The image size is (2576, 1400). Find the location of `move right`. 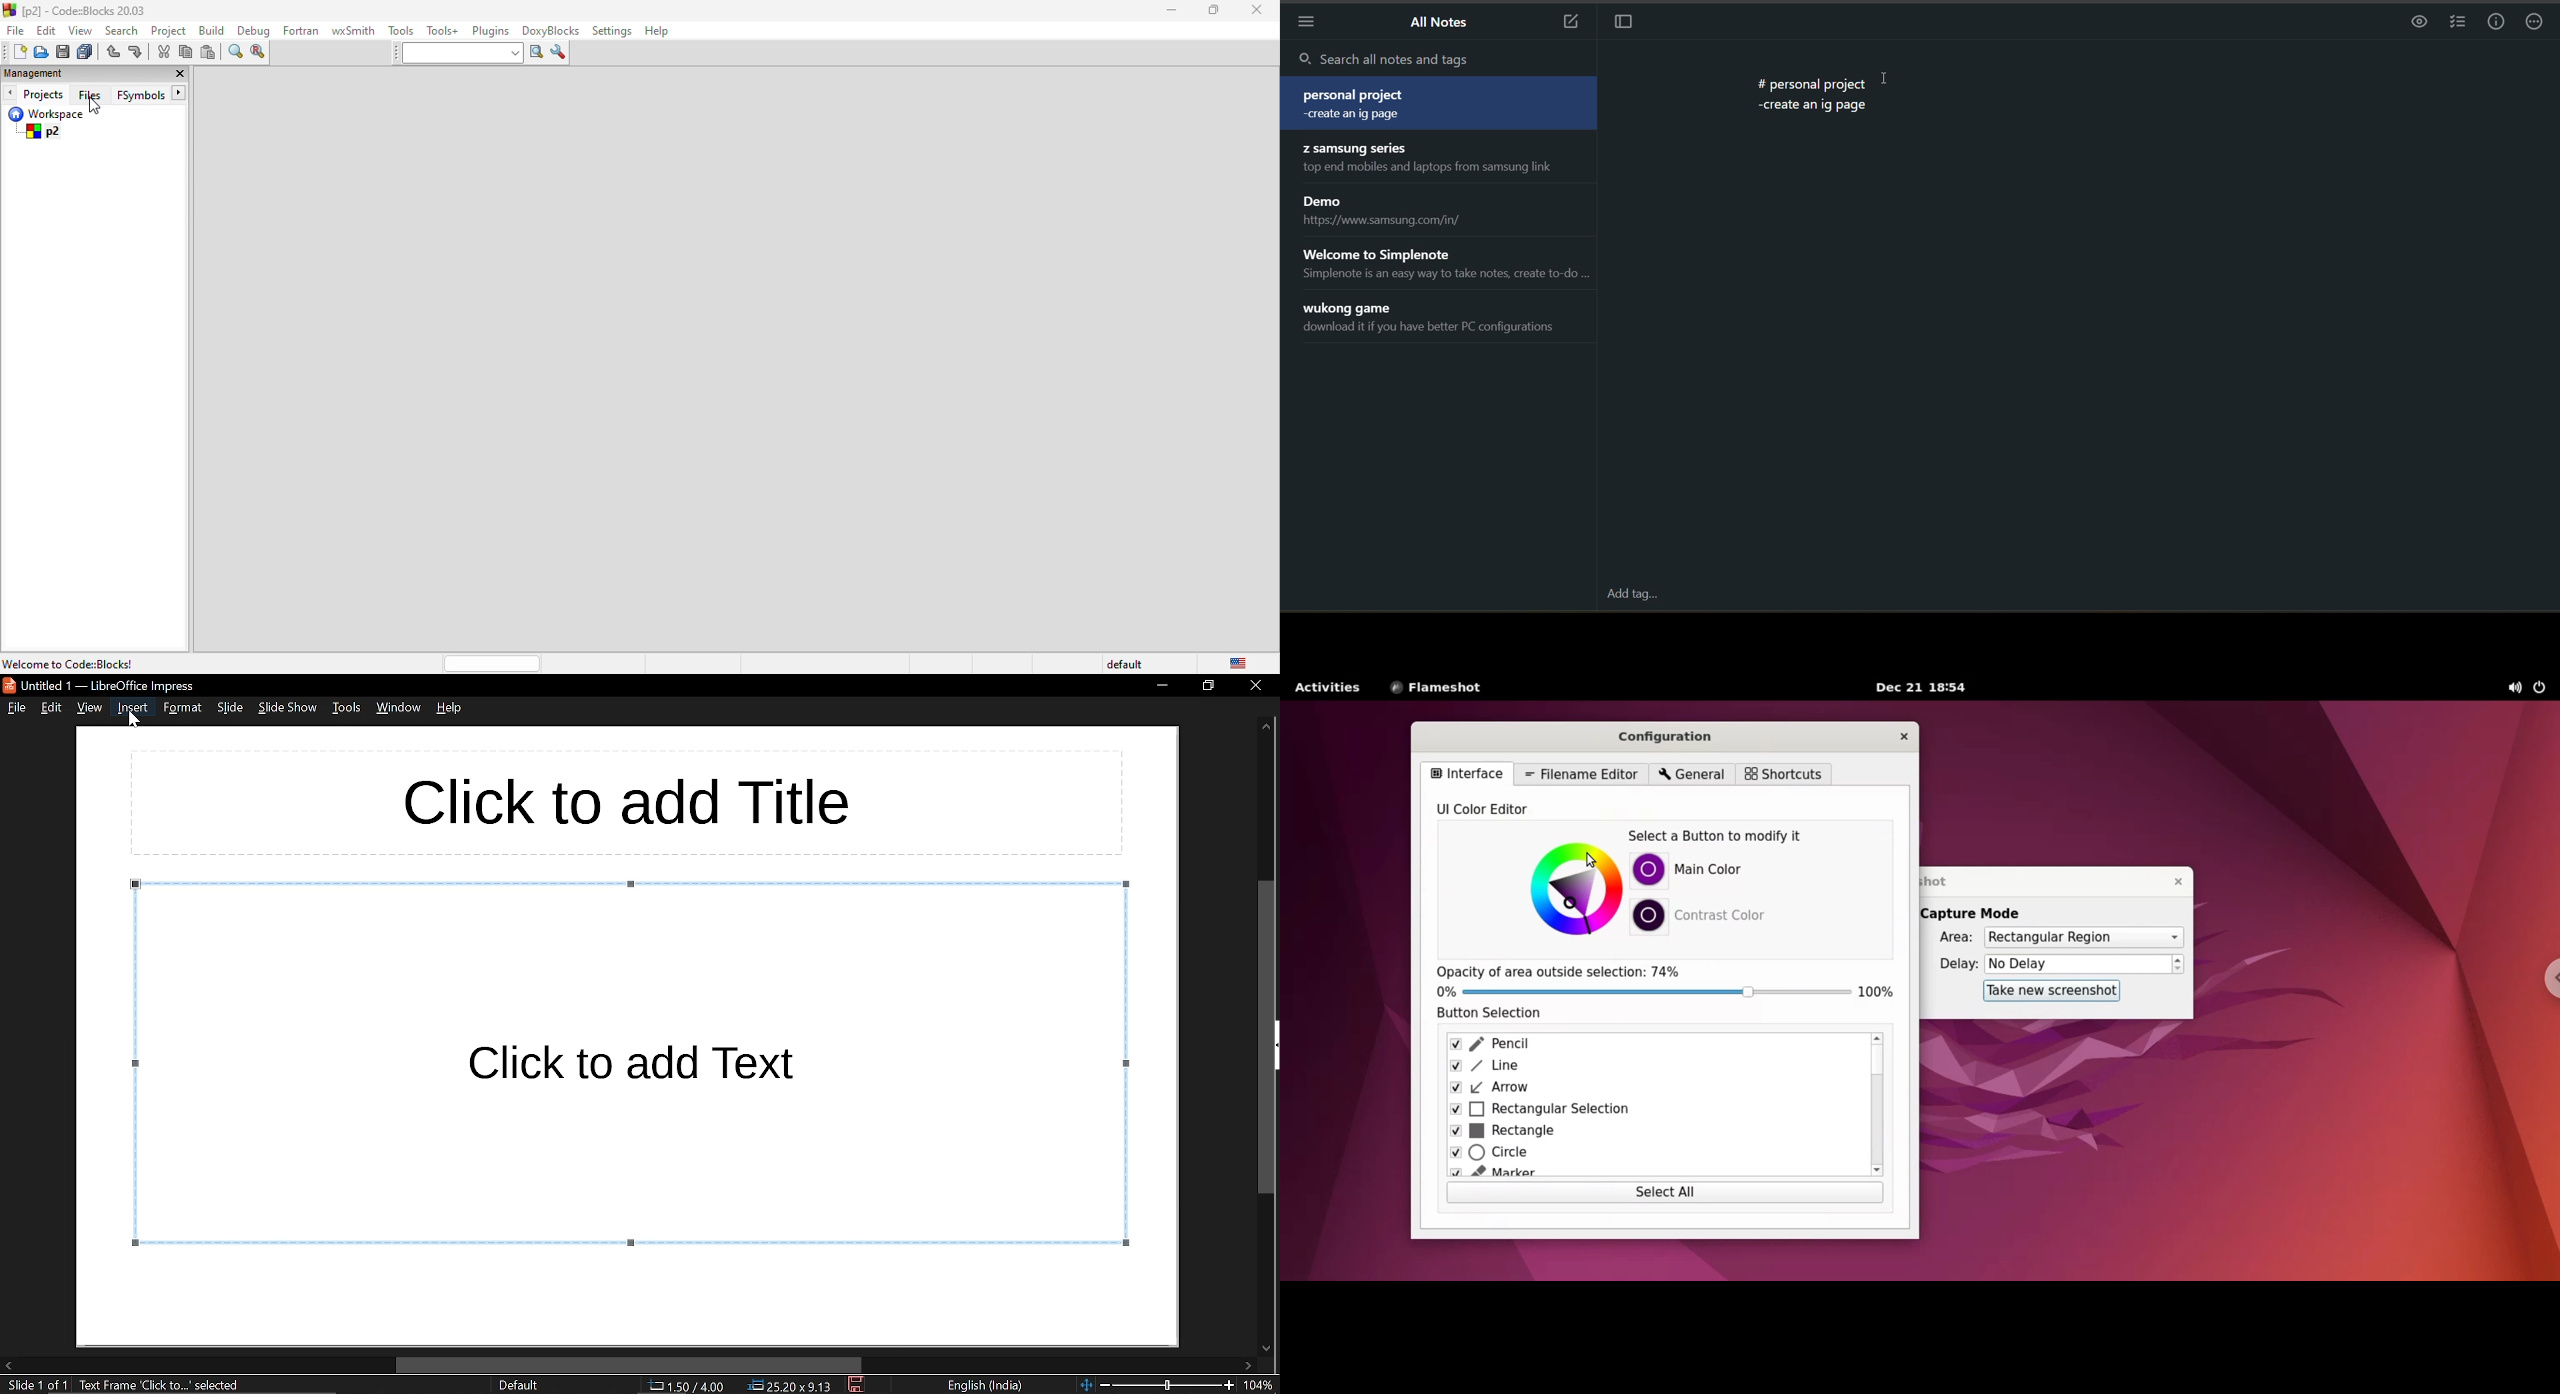

move right is located at coordinates (1249, 1365).